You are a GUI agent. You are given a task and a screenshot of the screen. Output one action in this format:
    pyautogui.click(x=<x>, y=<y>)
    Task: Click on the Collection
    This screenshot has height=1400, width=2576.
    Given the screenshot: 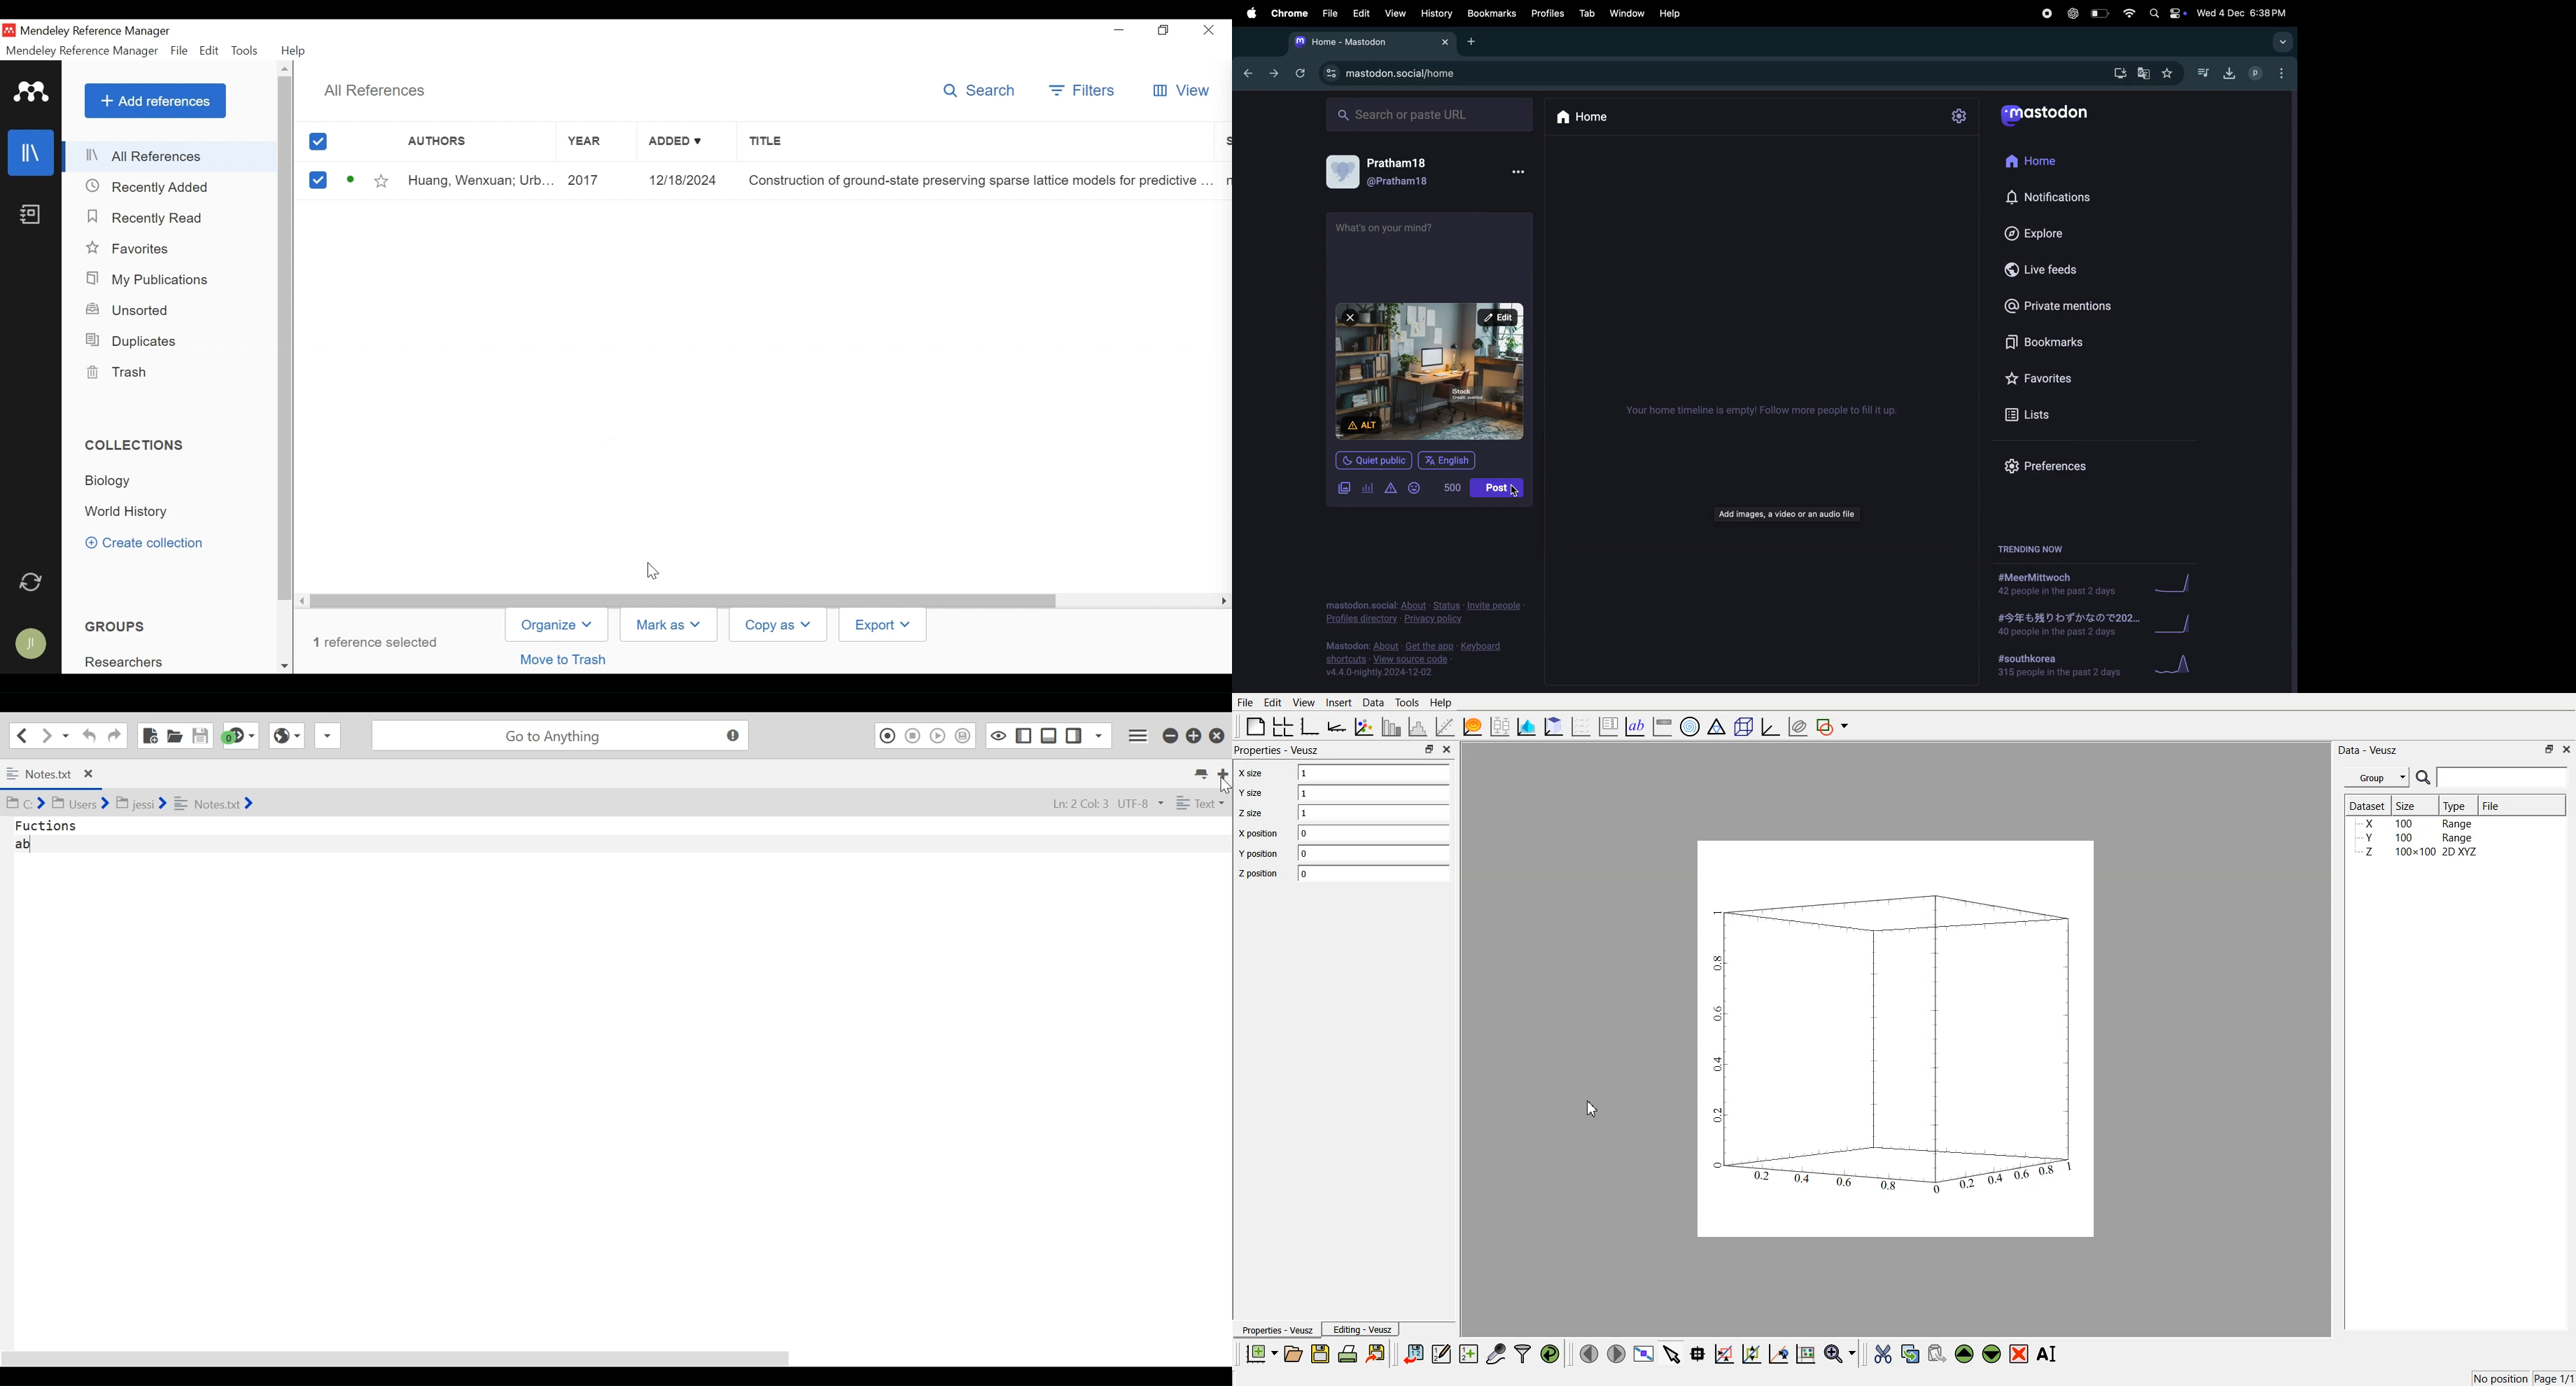 What is the action you would take?
    pyautogui.click(x=111, y=482)
    